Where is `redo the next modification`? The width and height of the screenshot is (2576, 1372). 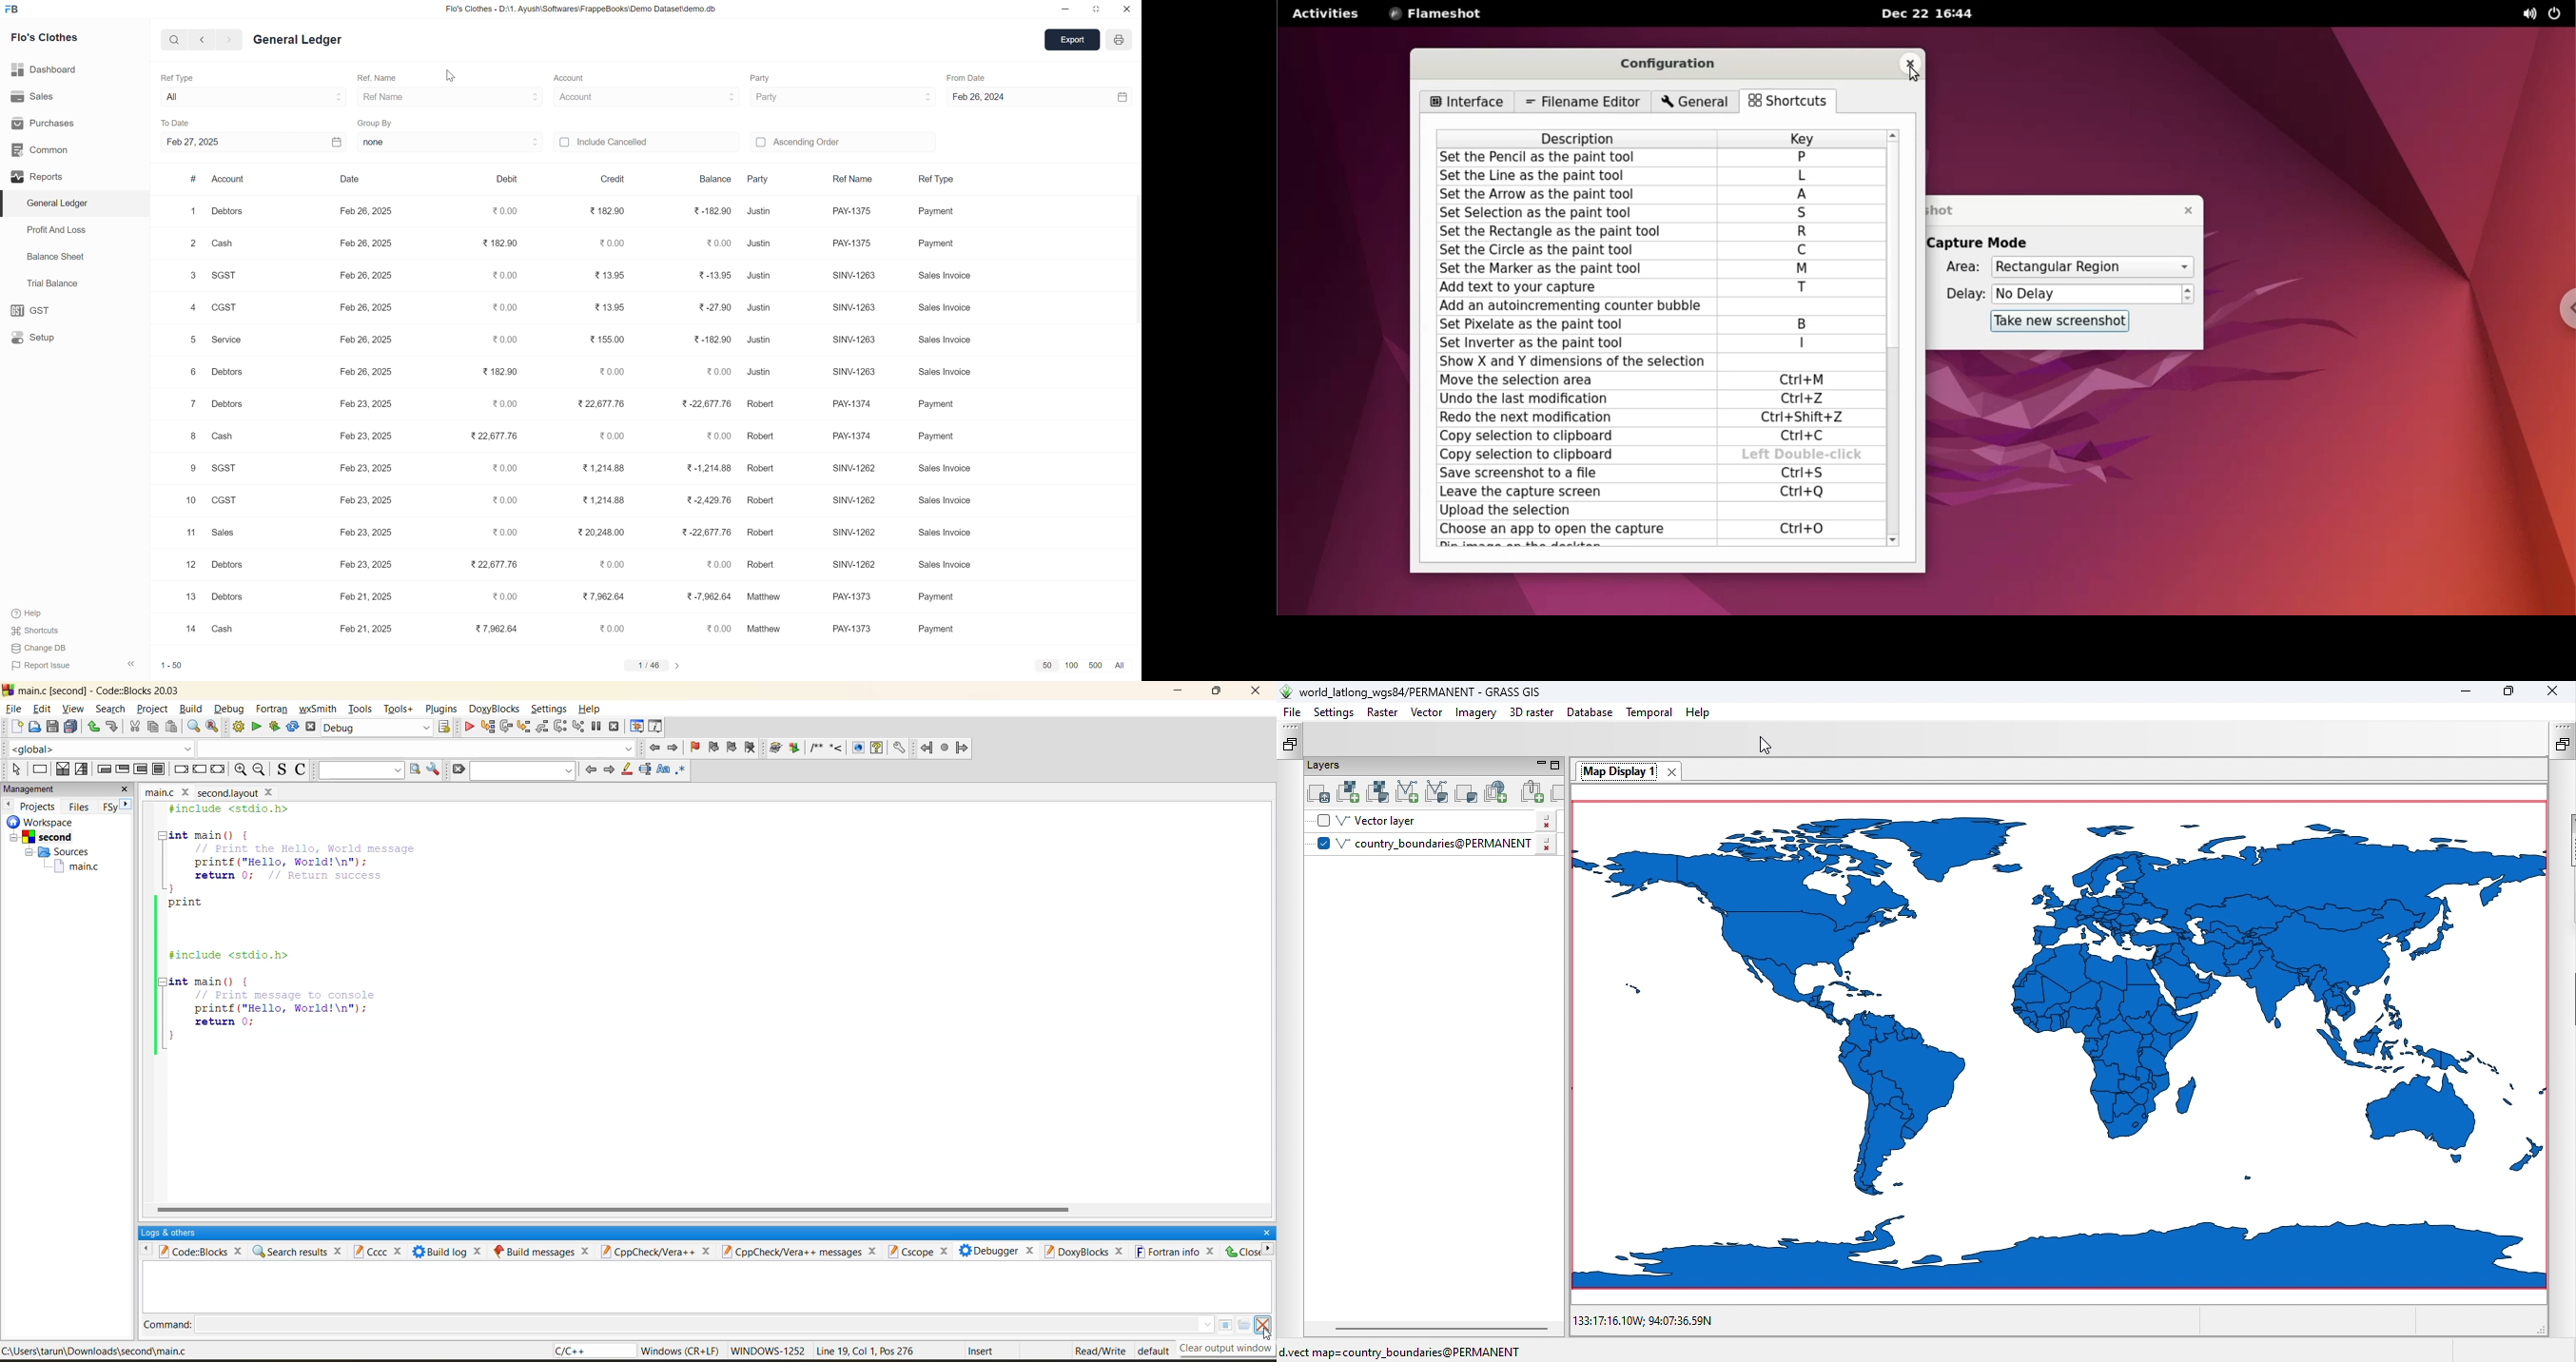 redo the next modification is located at coordinates (1570, 420).